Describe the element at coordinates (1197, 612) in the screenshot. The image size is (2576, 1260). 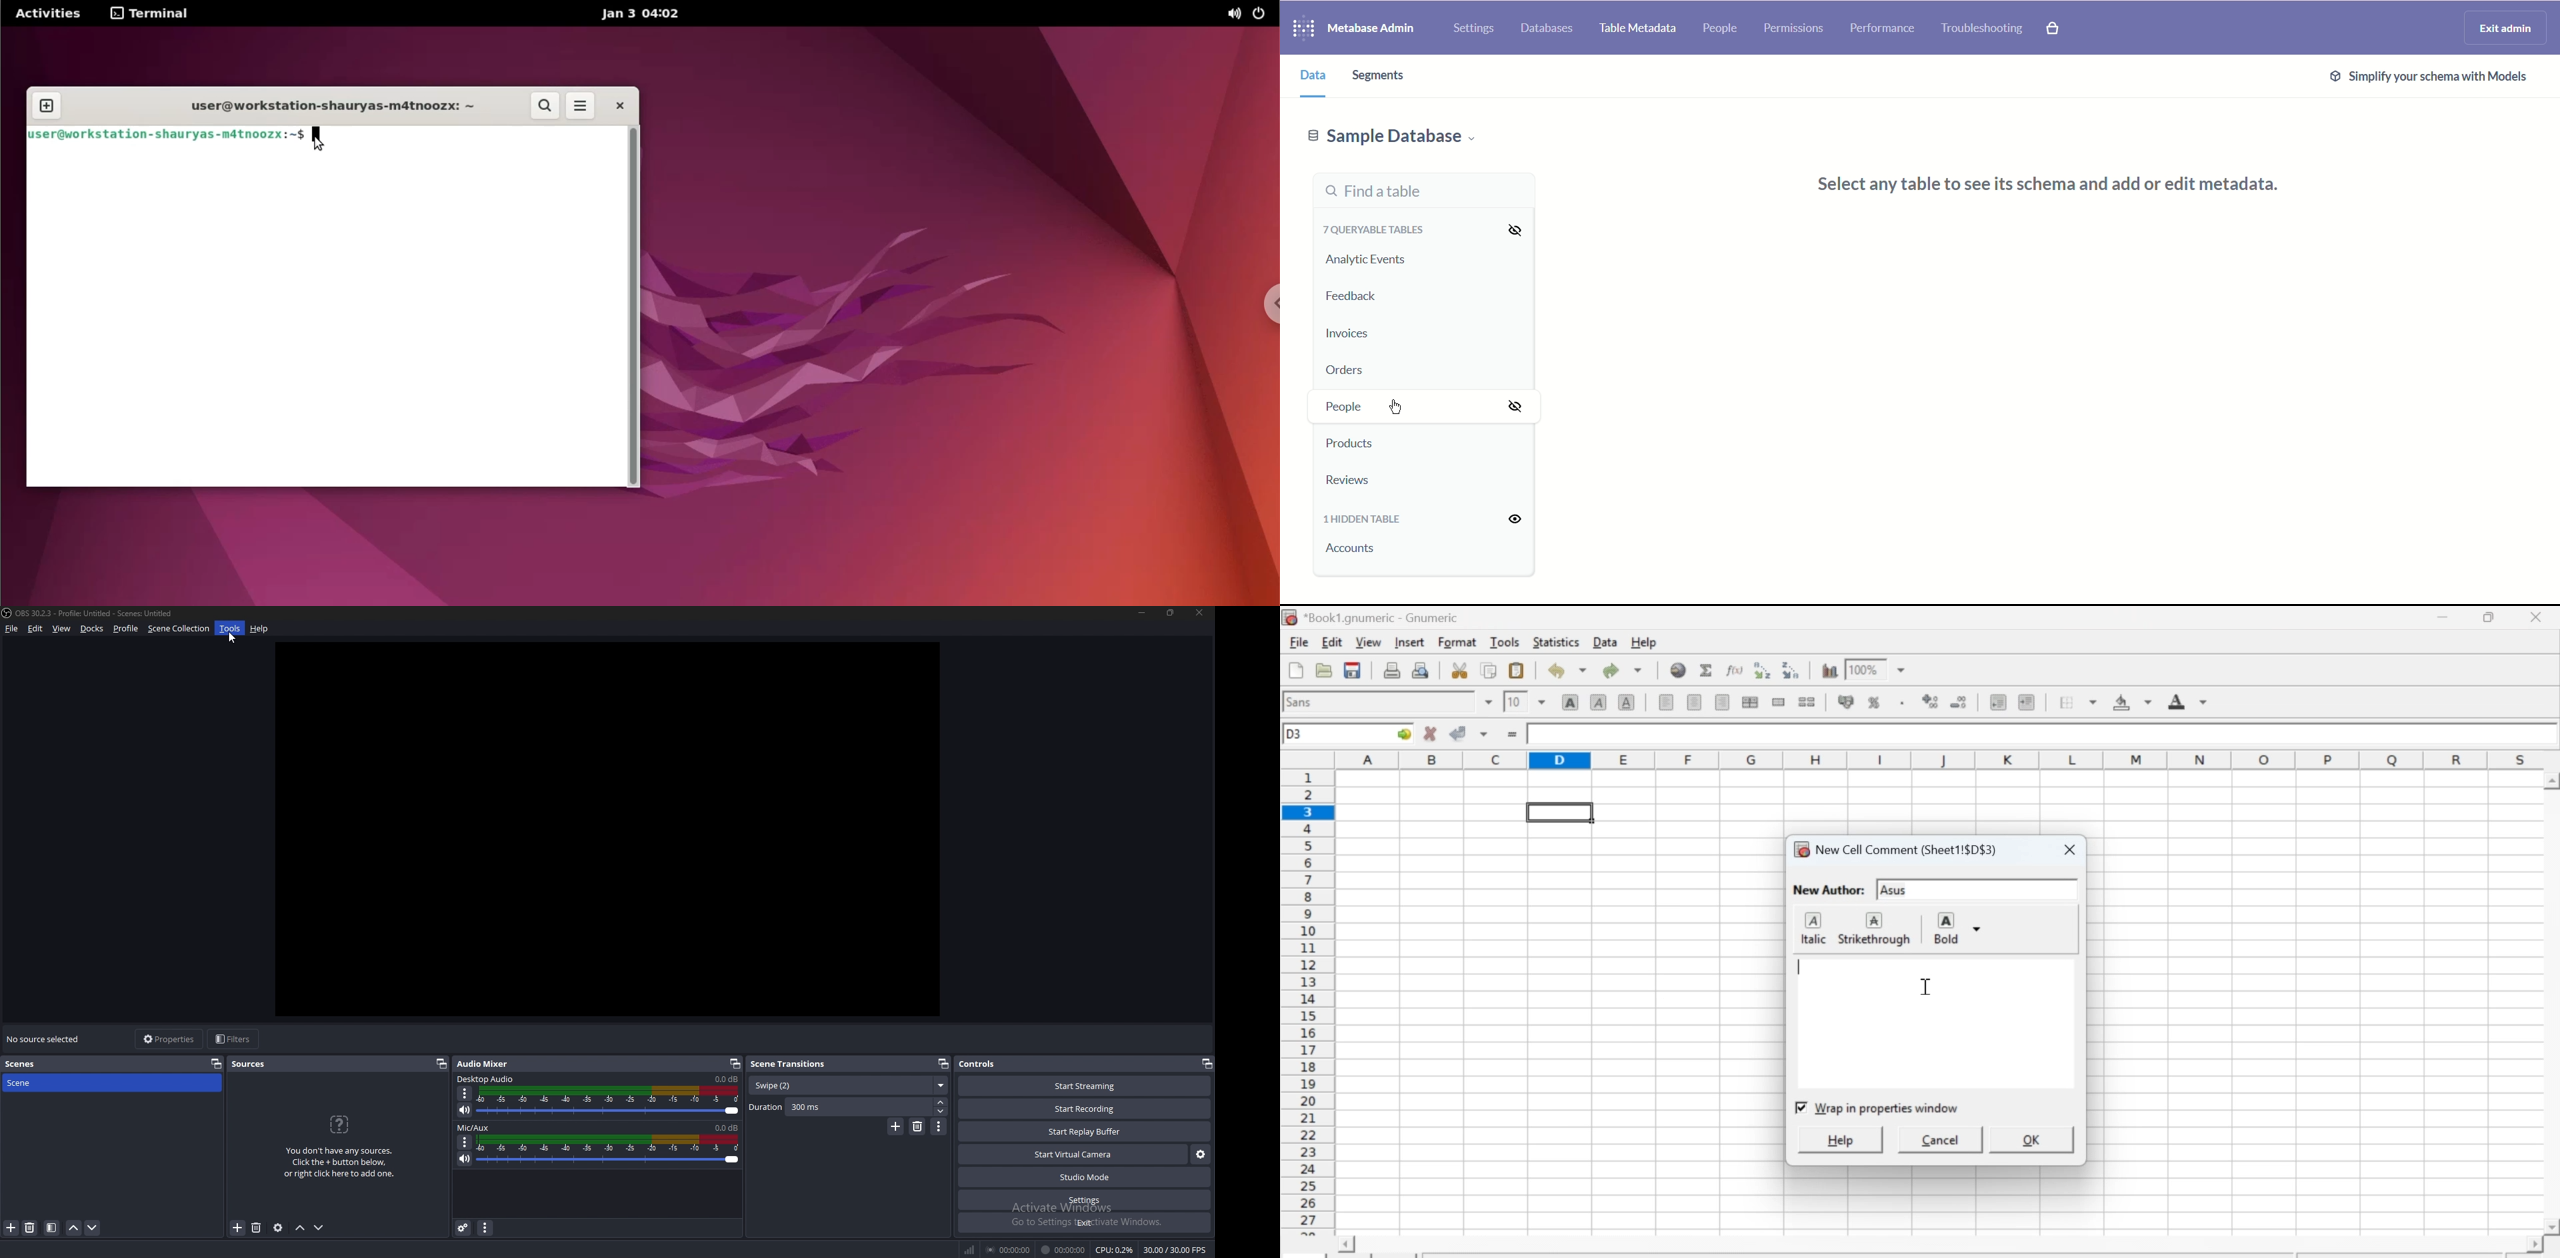
I see `close` at that location.